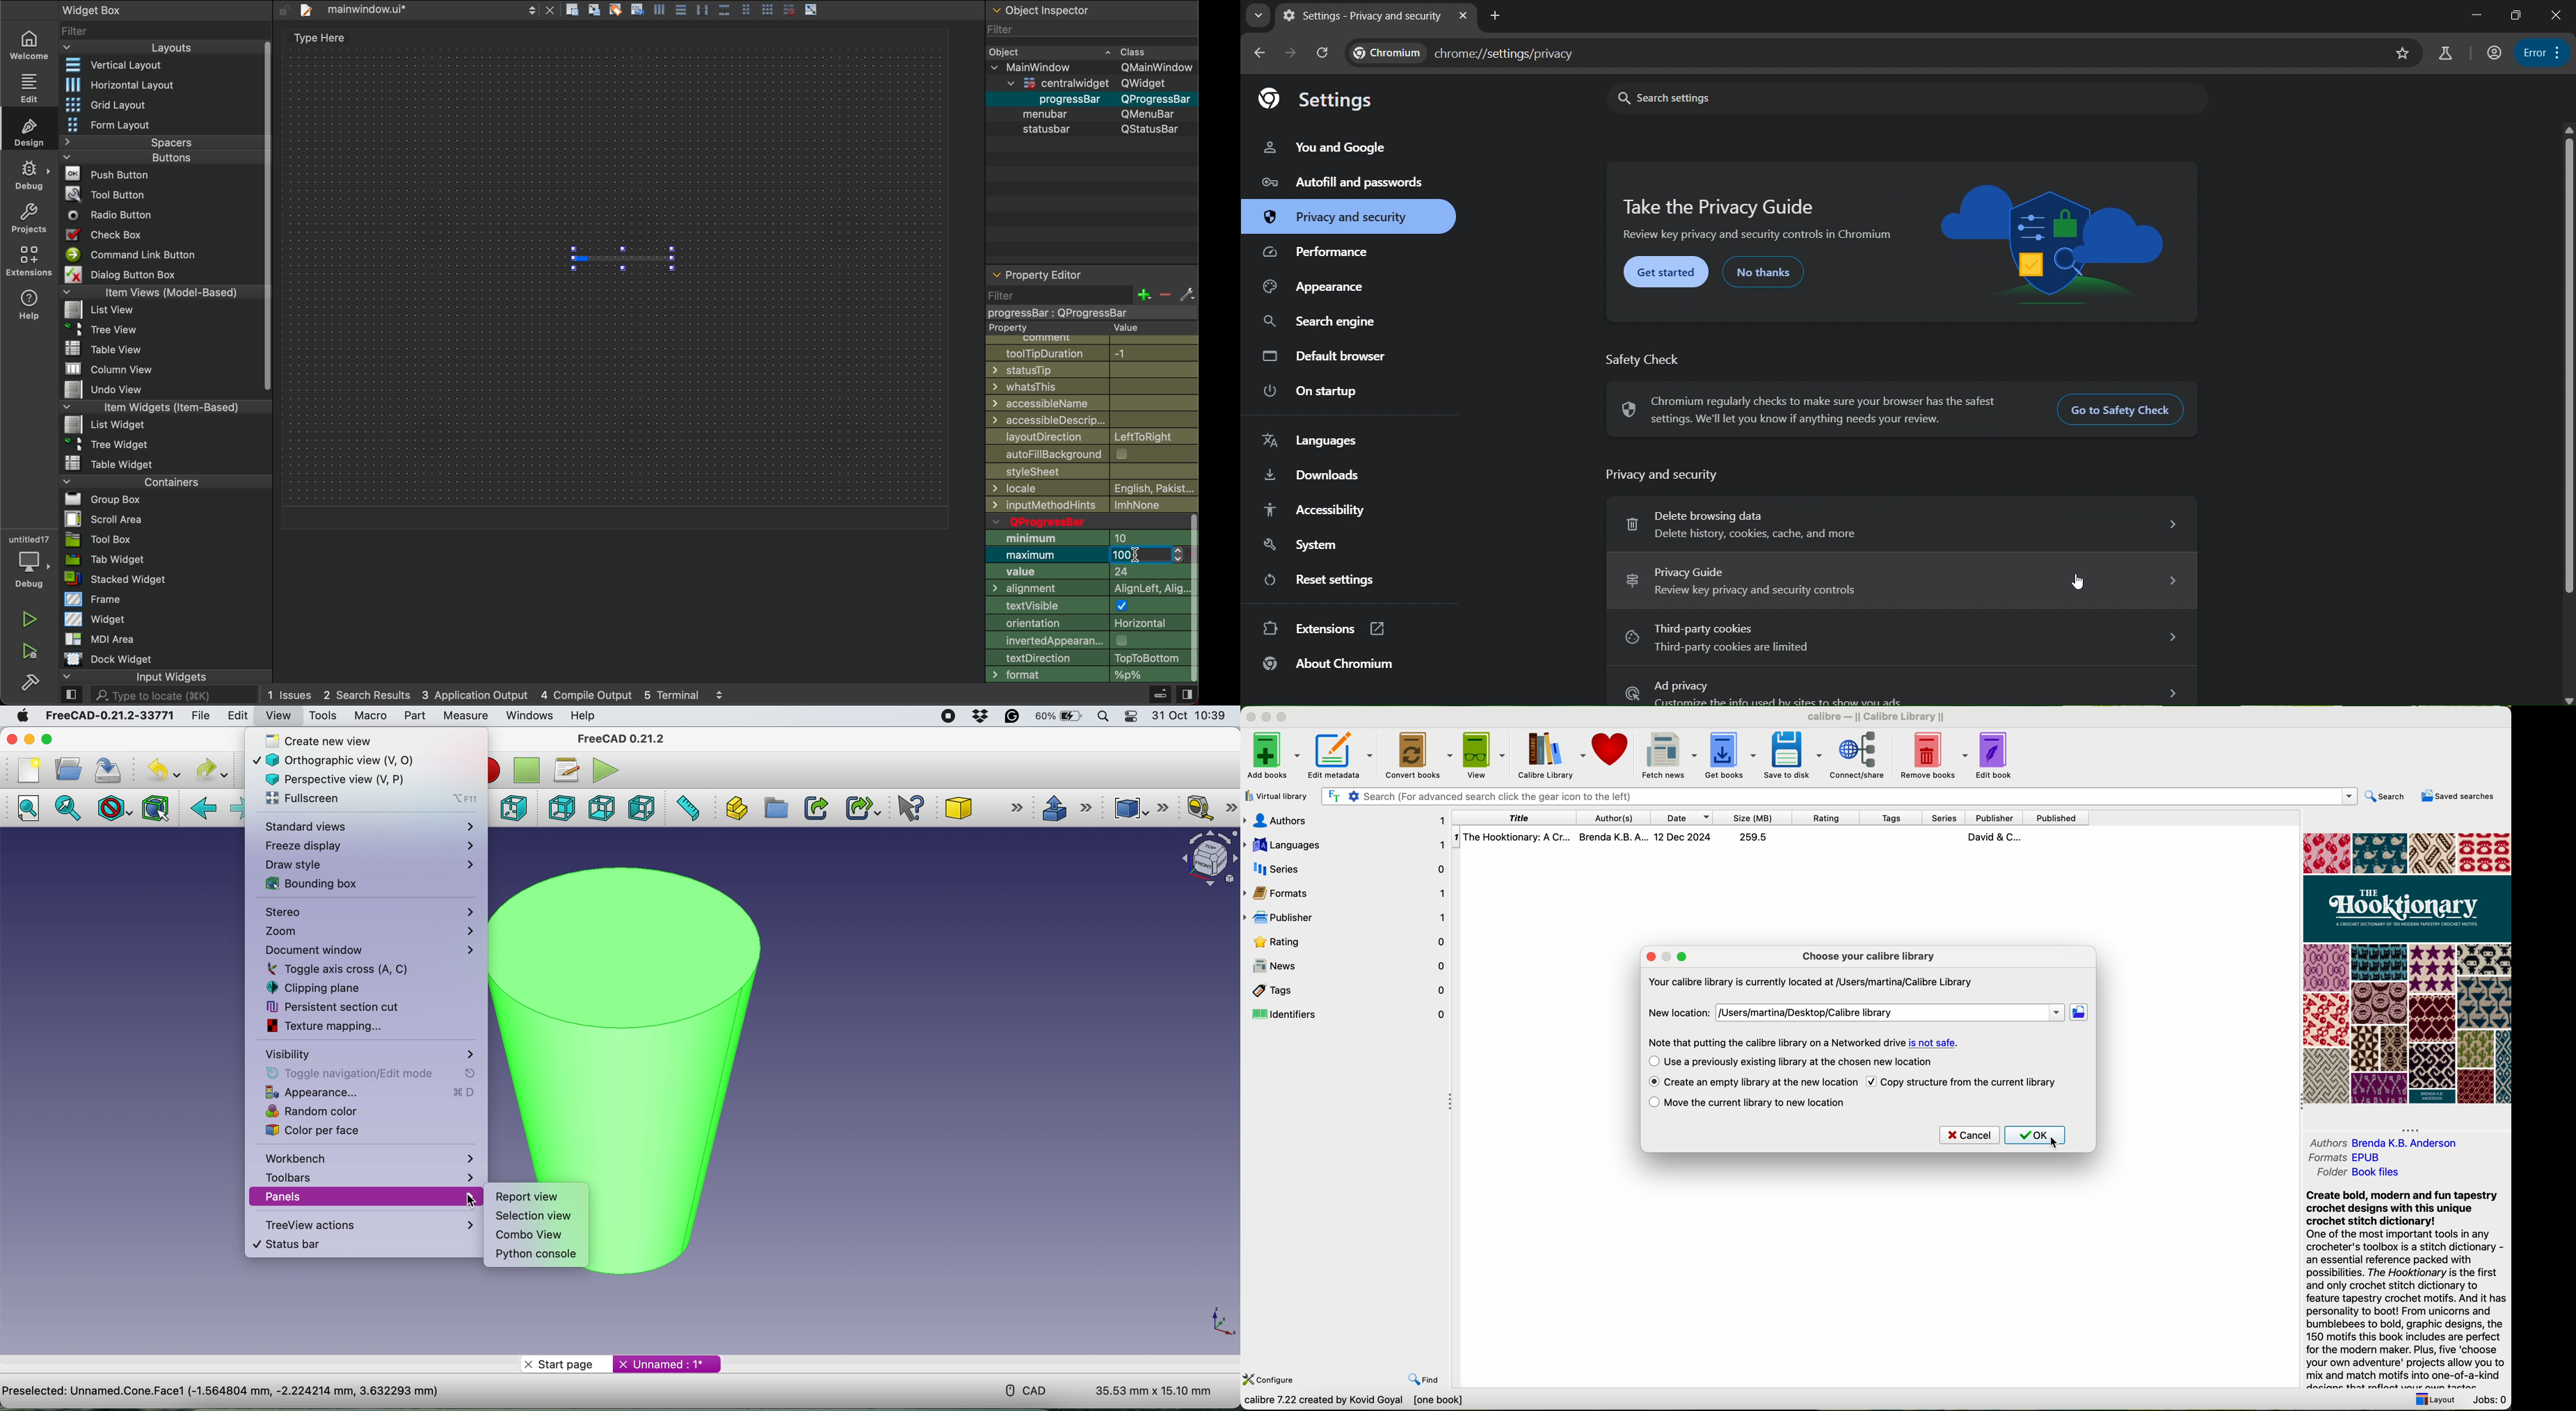 The width and height of the screenshot is (2576, 1428). I want to click on run, so click(30, 620).